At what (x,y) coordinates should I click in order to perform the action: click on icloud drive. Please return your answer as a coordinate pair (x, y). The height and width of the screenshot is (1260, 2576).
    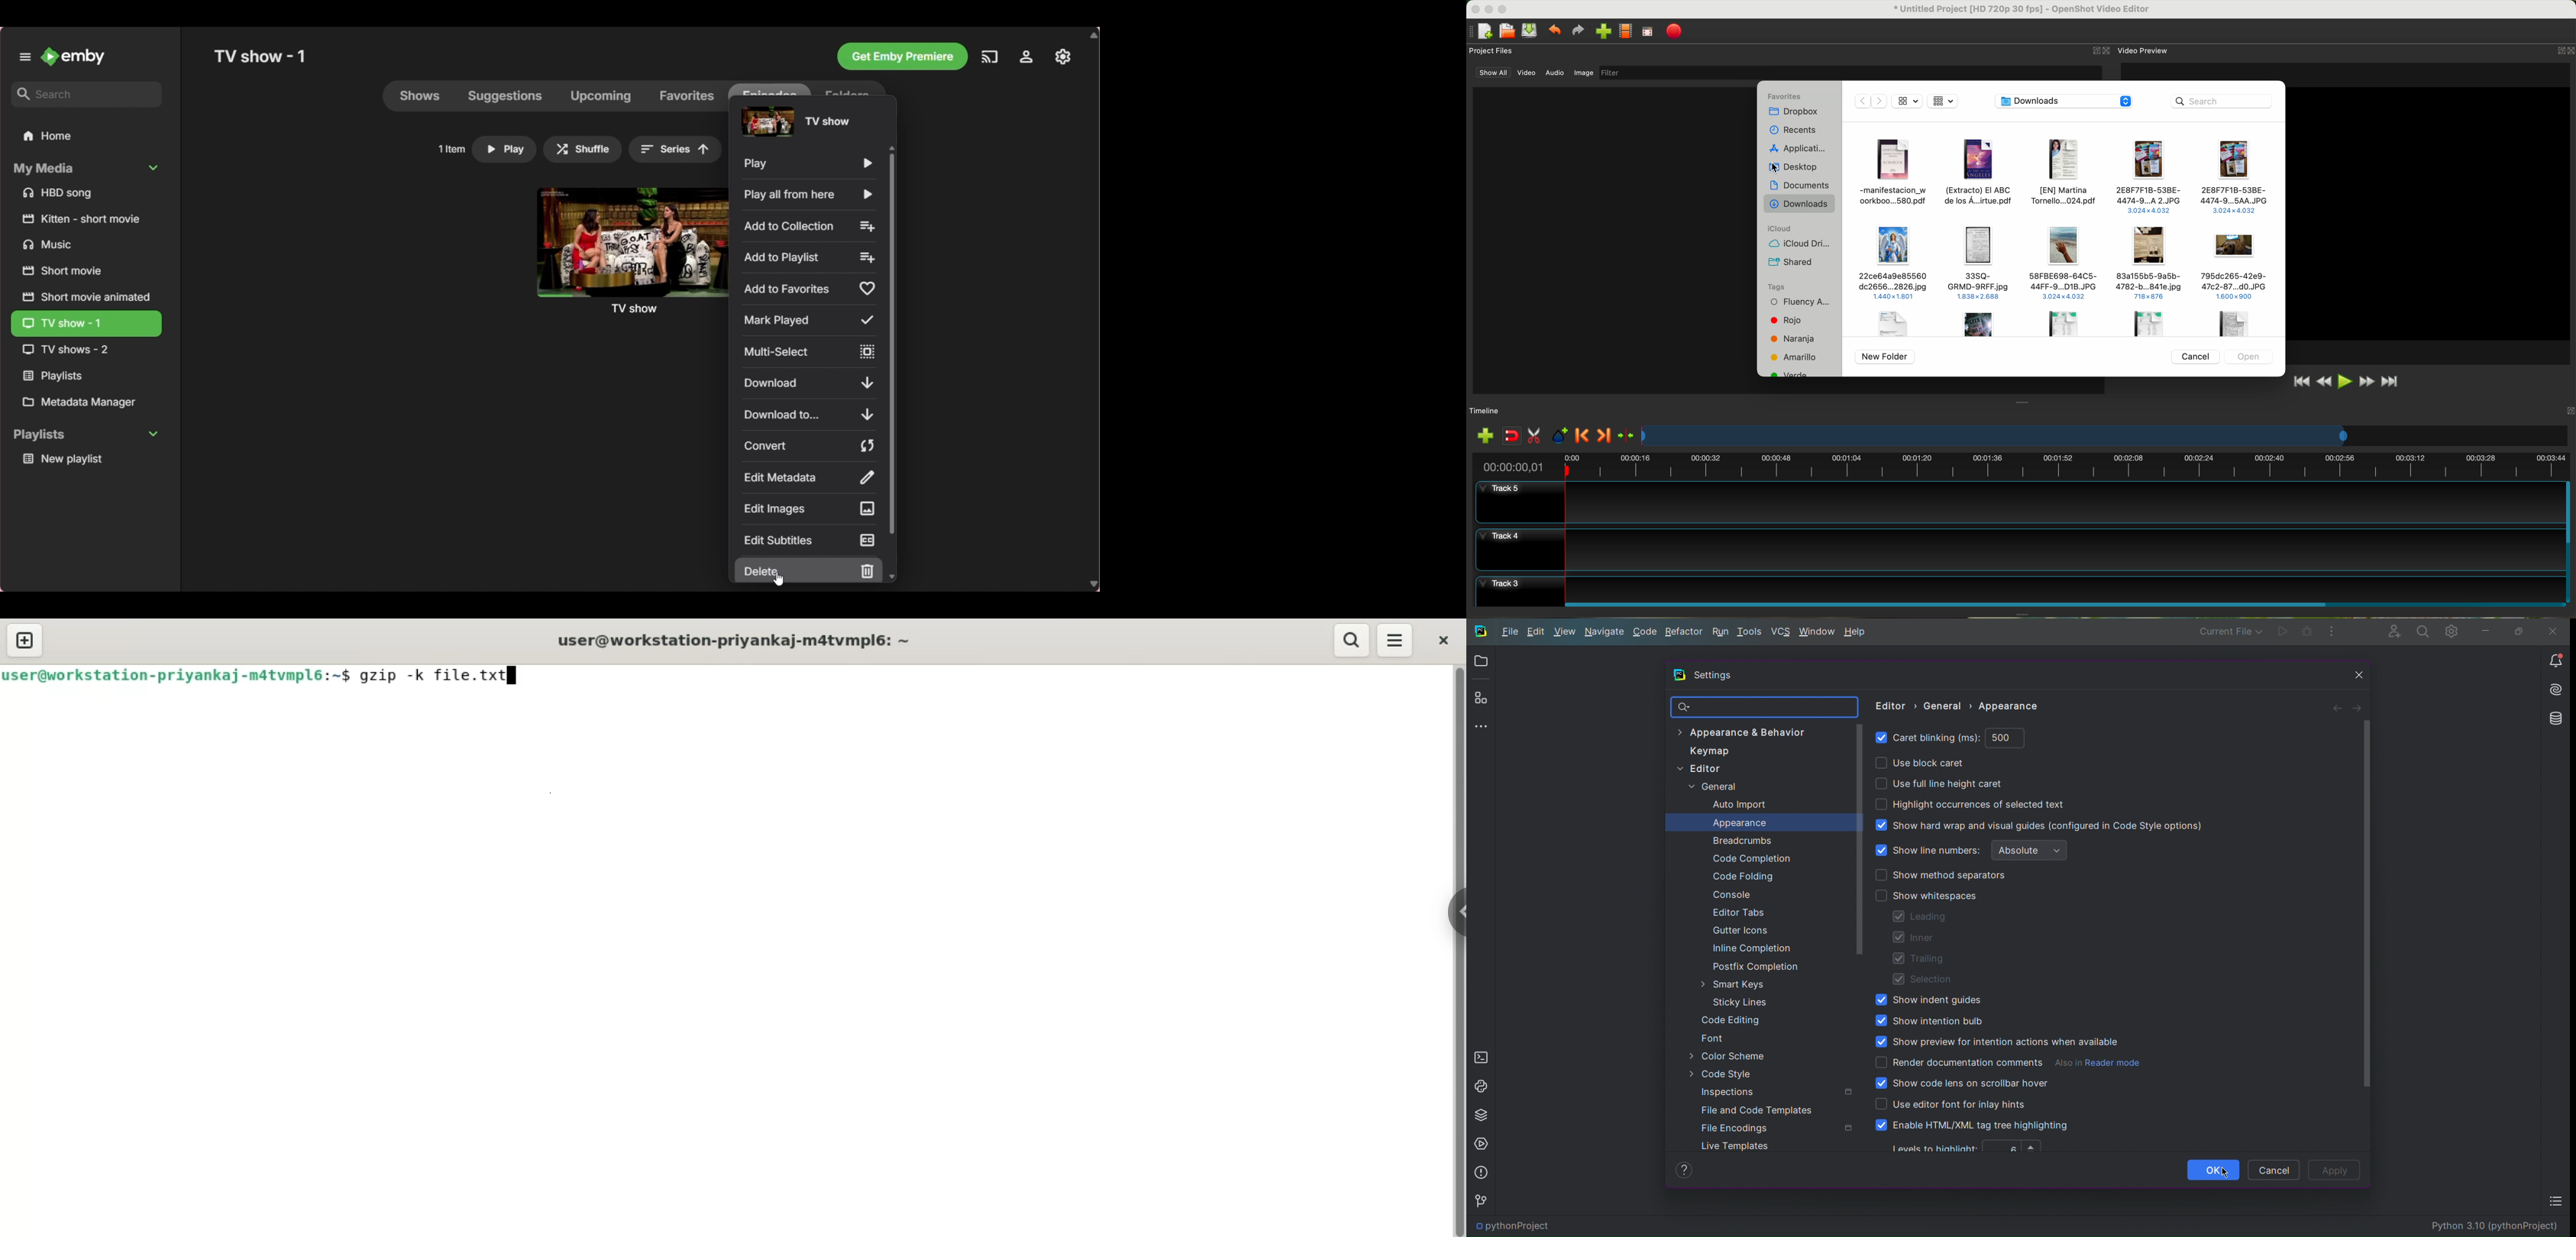
    Looking at the image, I should click on (1795, 245).